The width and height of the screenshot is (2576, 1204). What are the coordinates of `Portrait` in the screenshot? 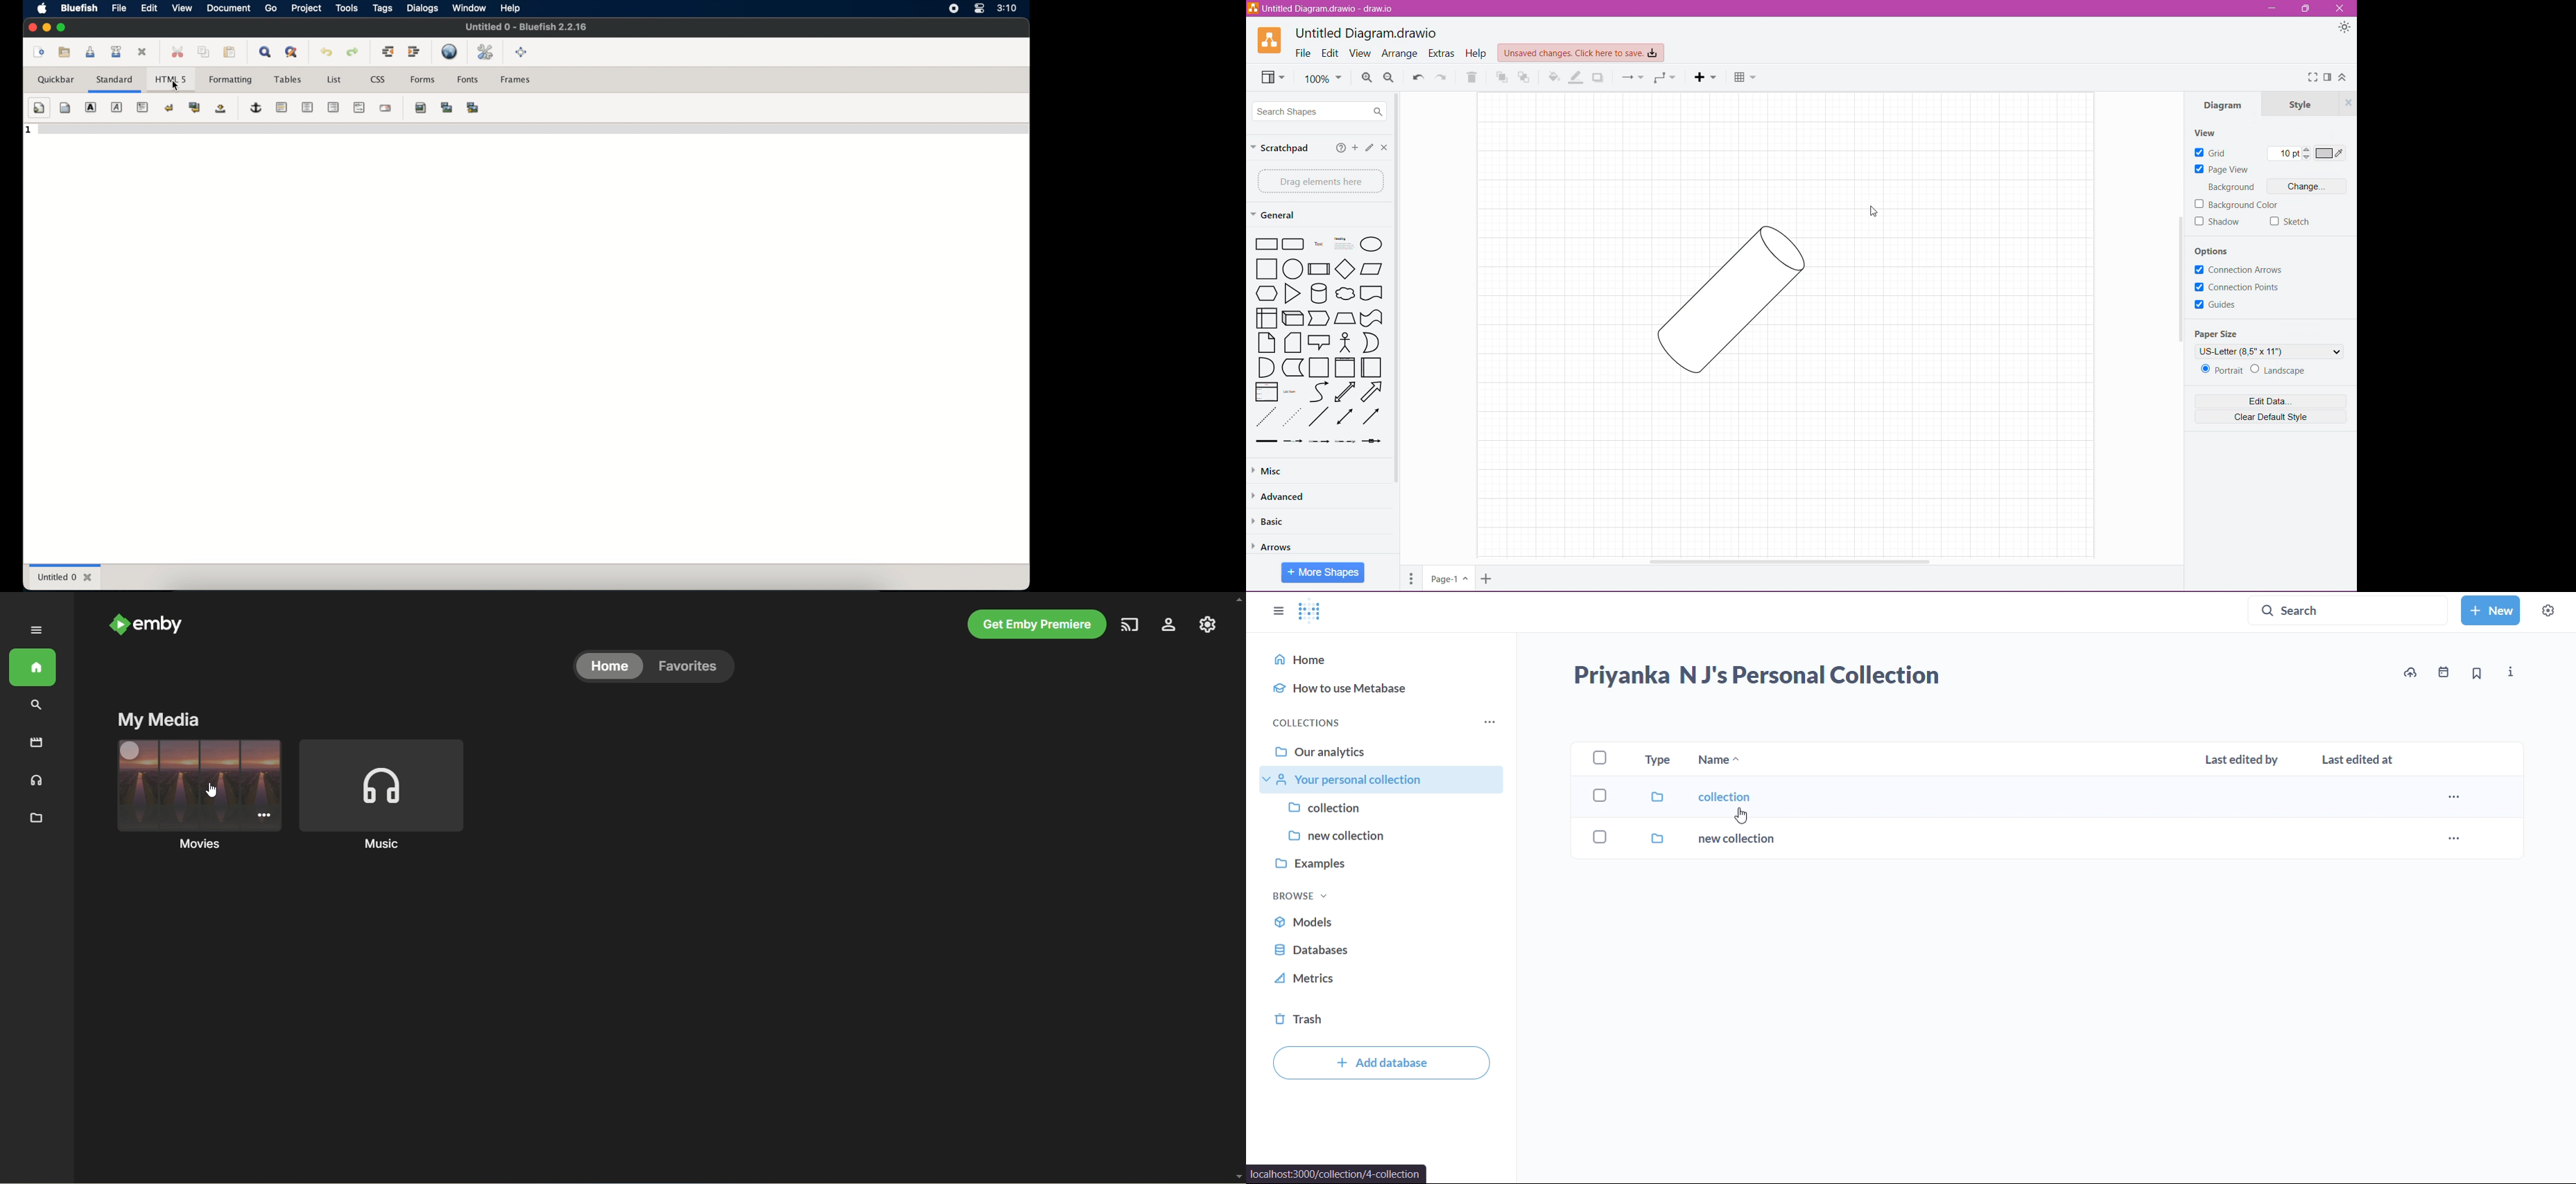 It's located at (2221, 370).